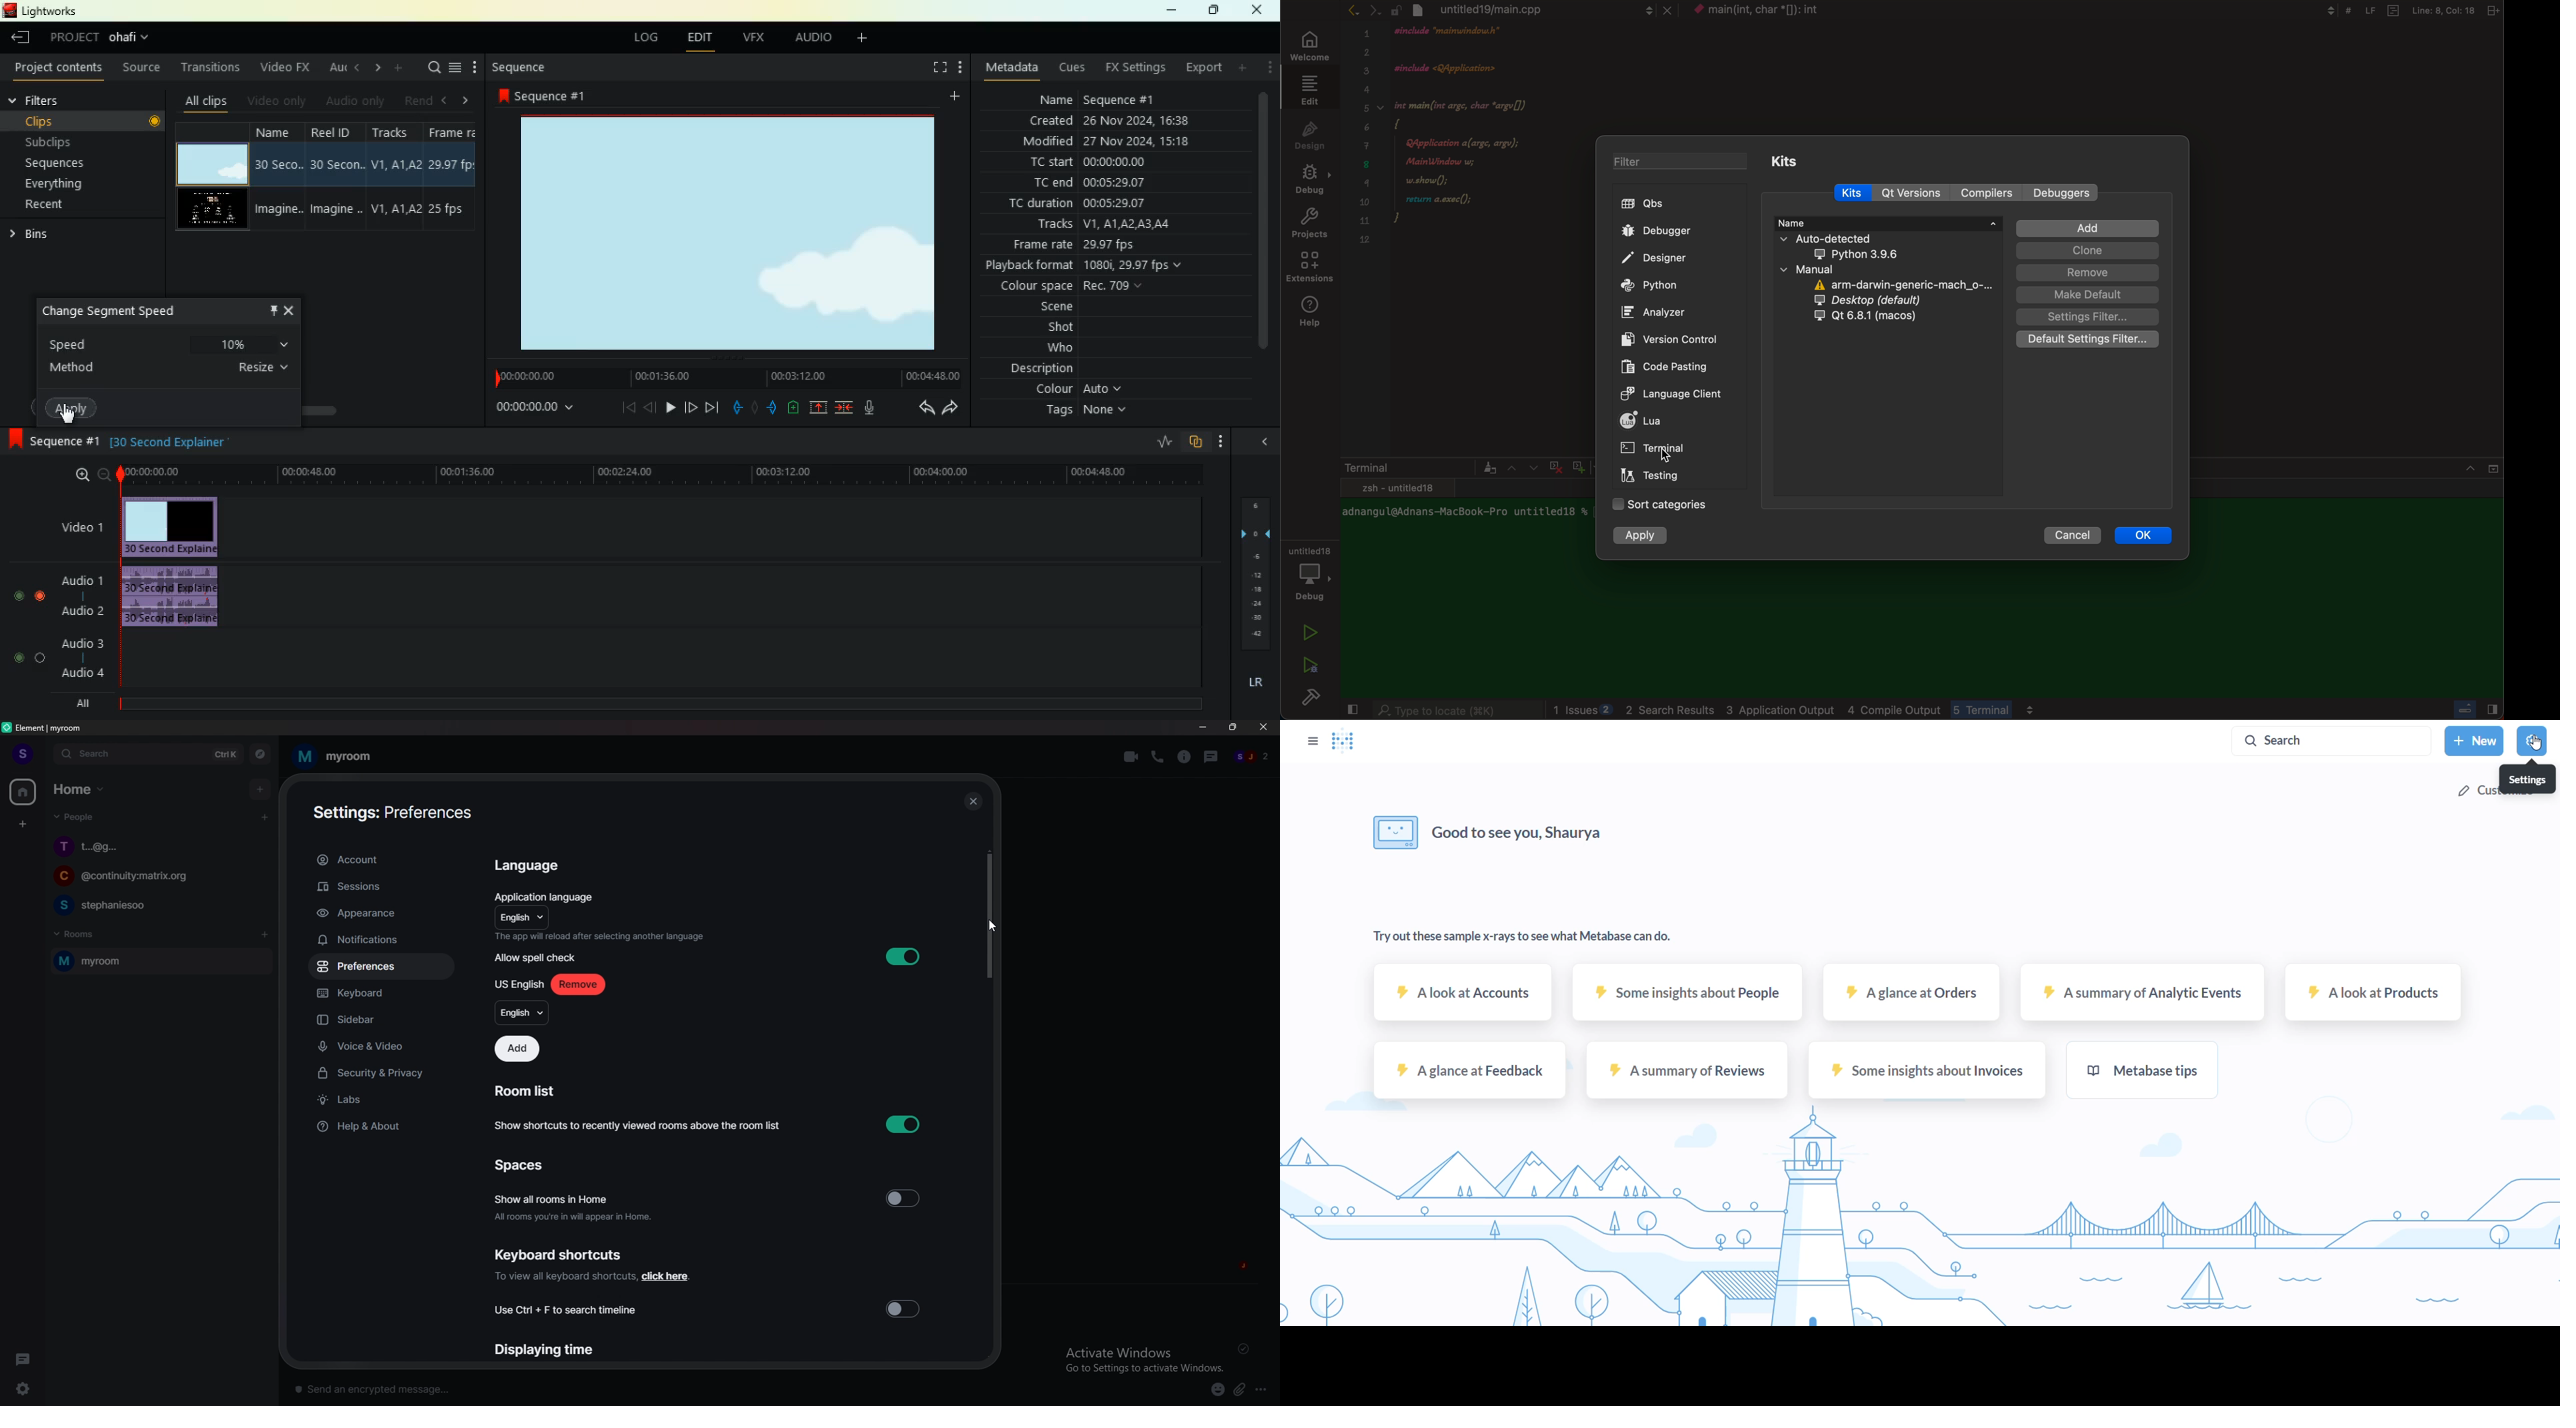 The width and height of the screenshot is (2576, 1428). Describe the element at coordinates (992, 927) in the screenshot. I see `` at that location.